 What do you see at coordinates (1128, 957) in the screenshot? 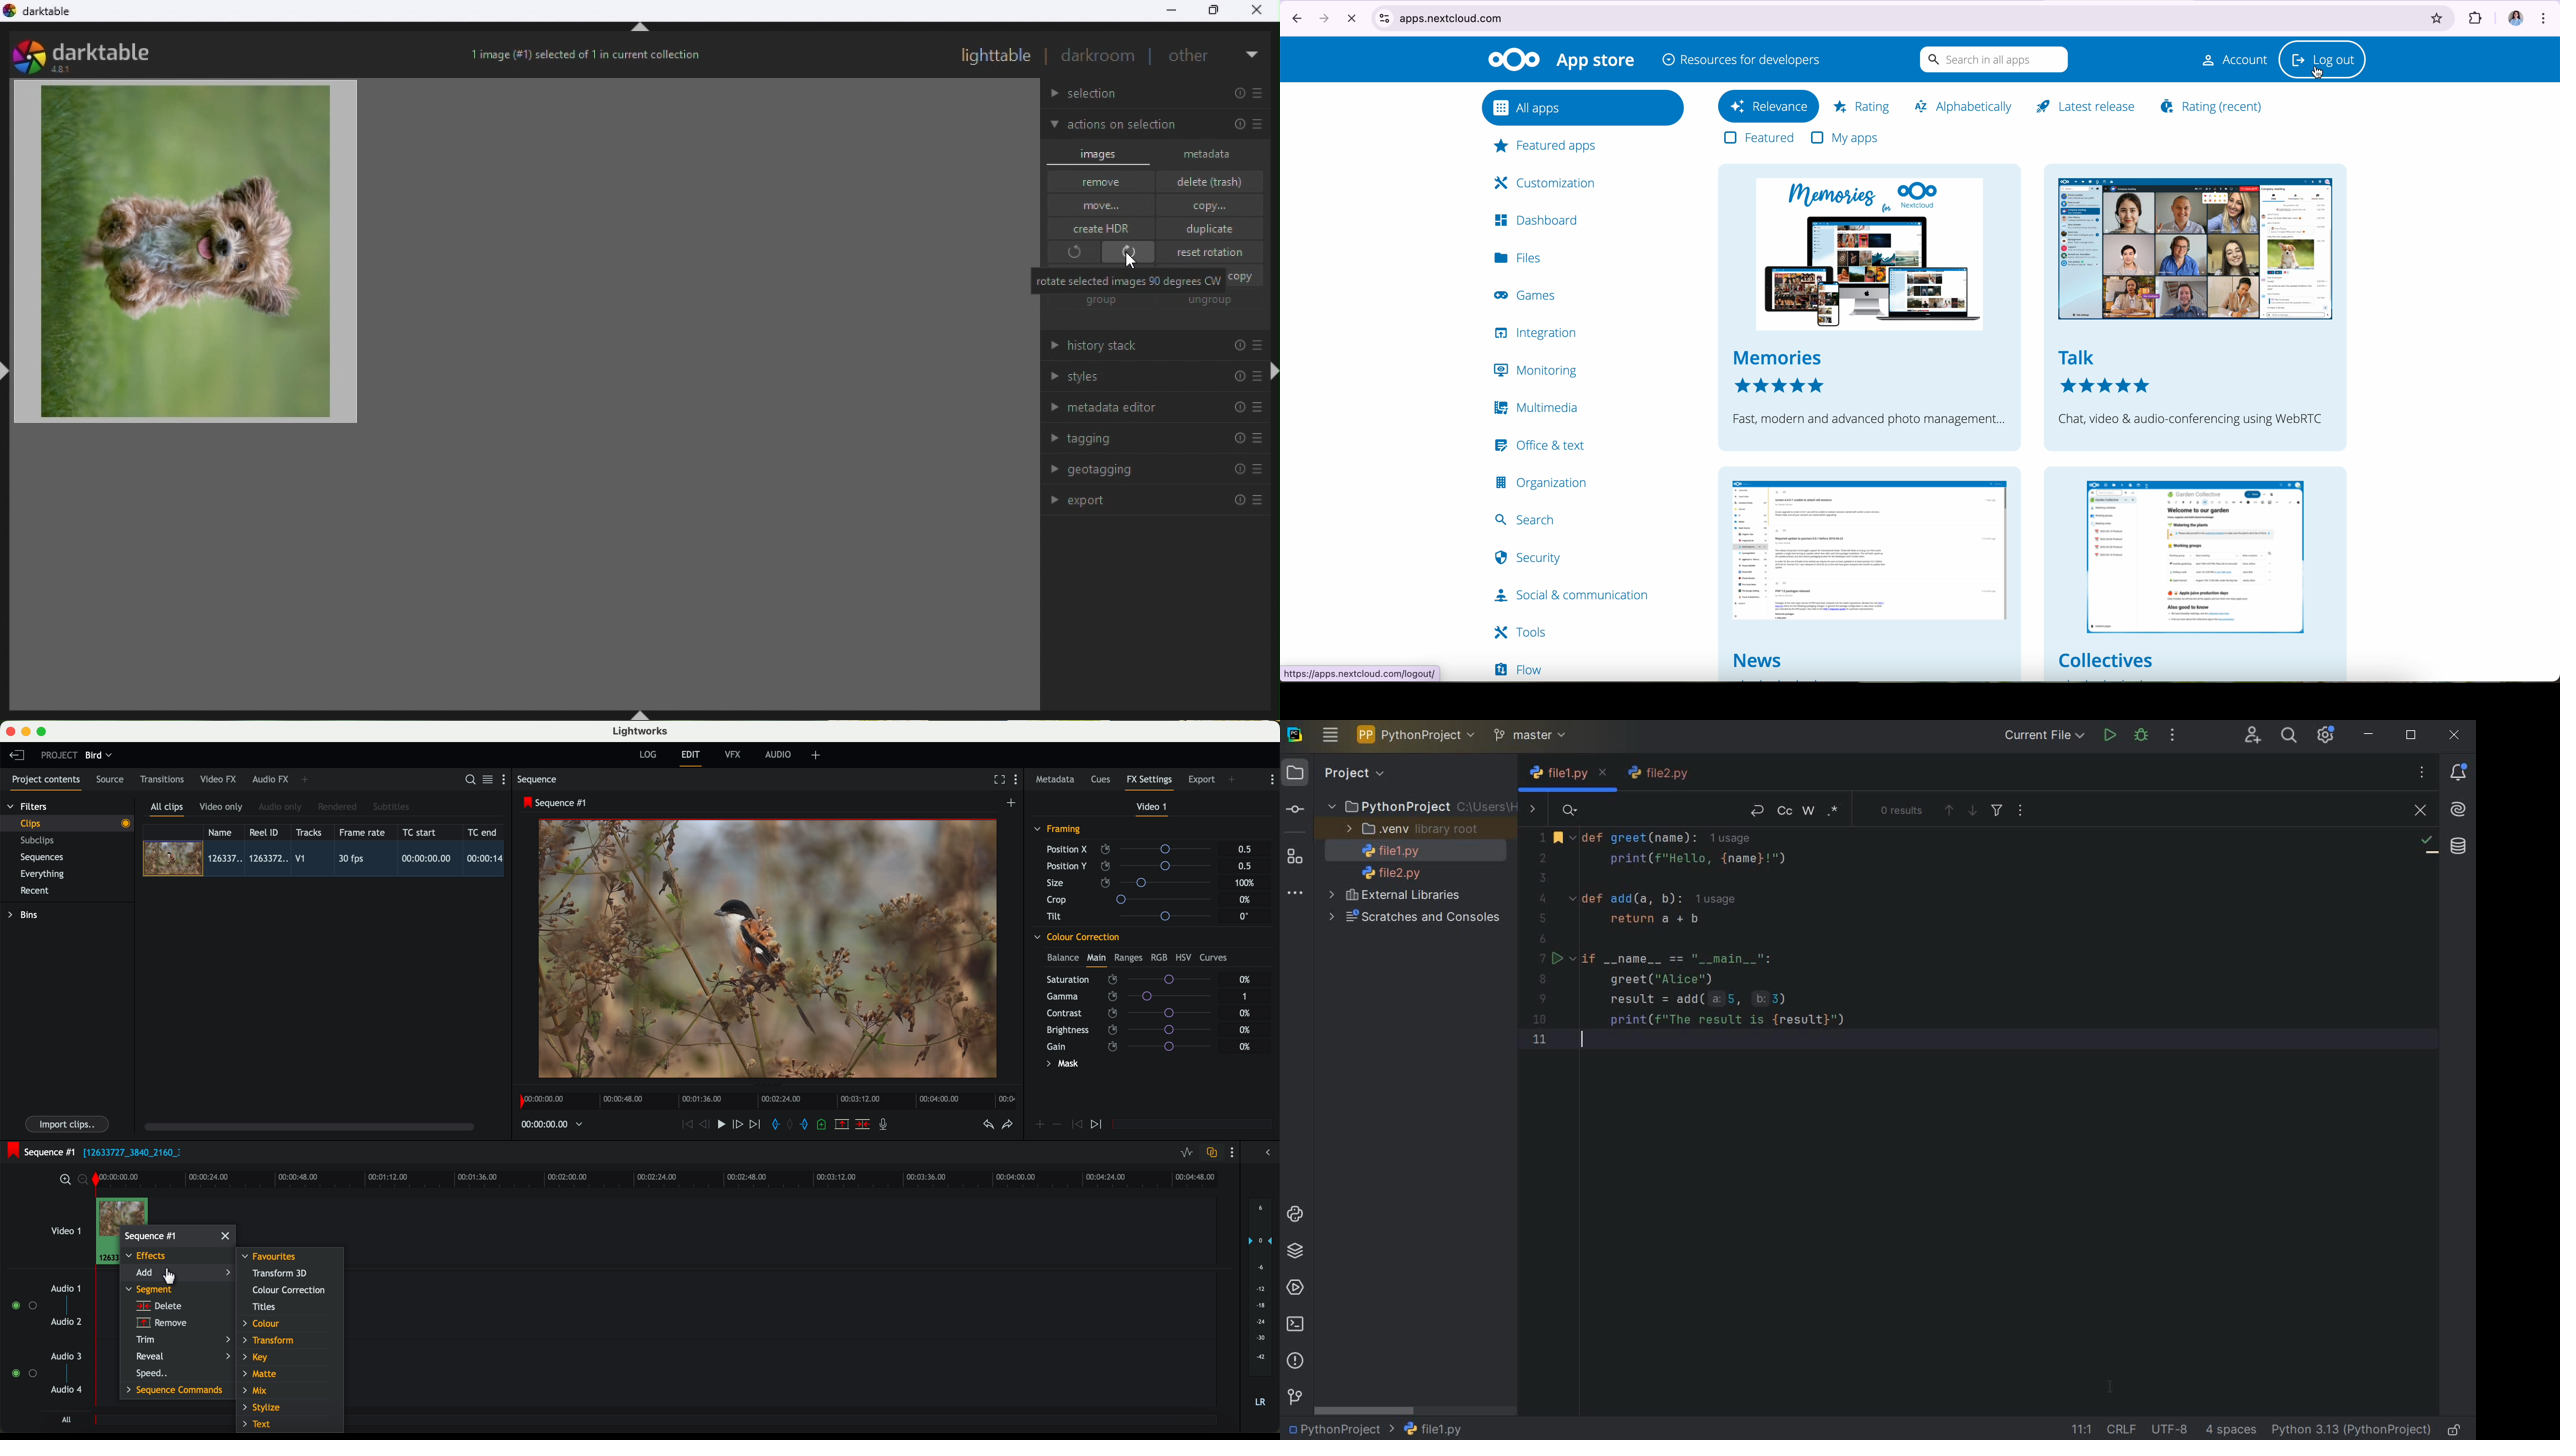
I see `ranges` at bounding box center [1128, 957].